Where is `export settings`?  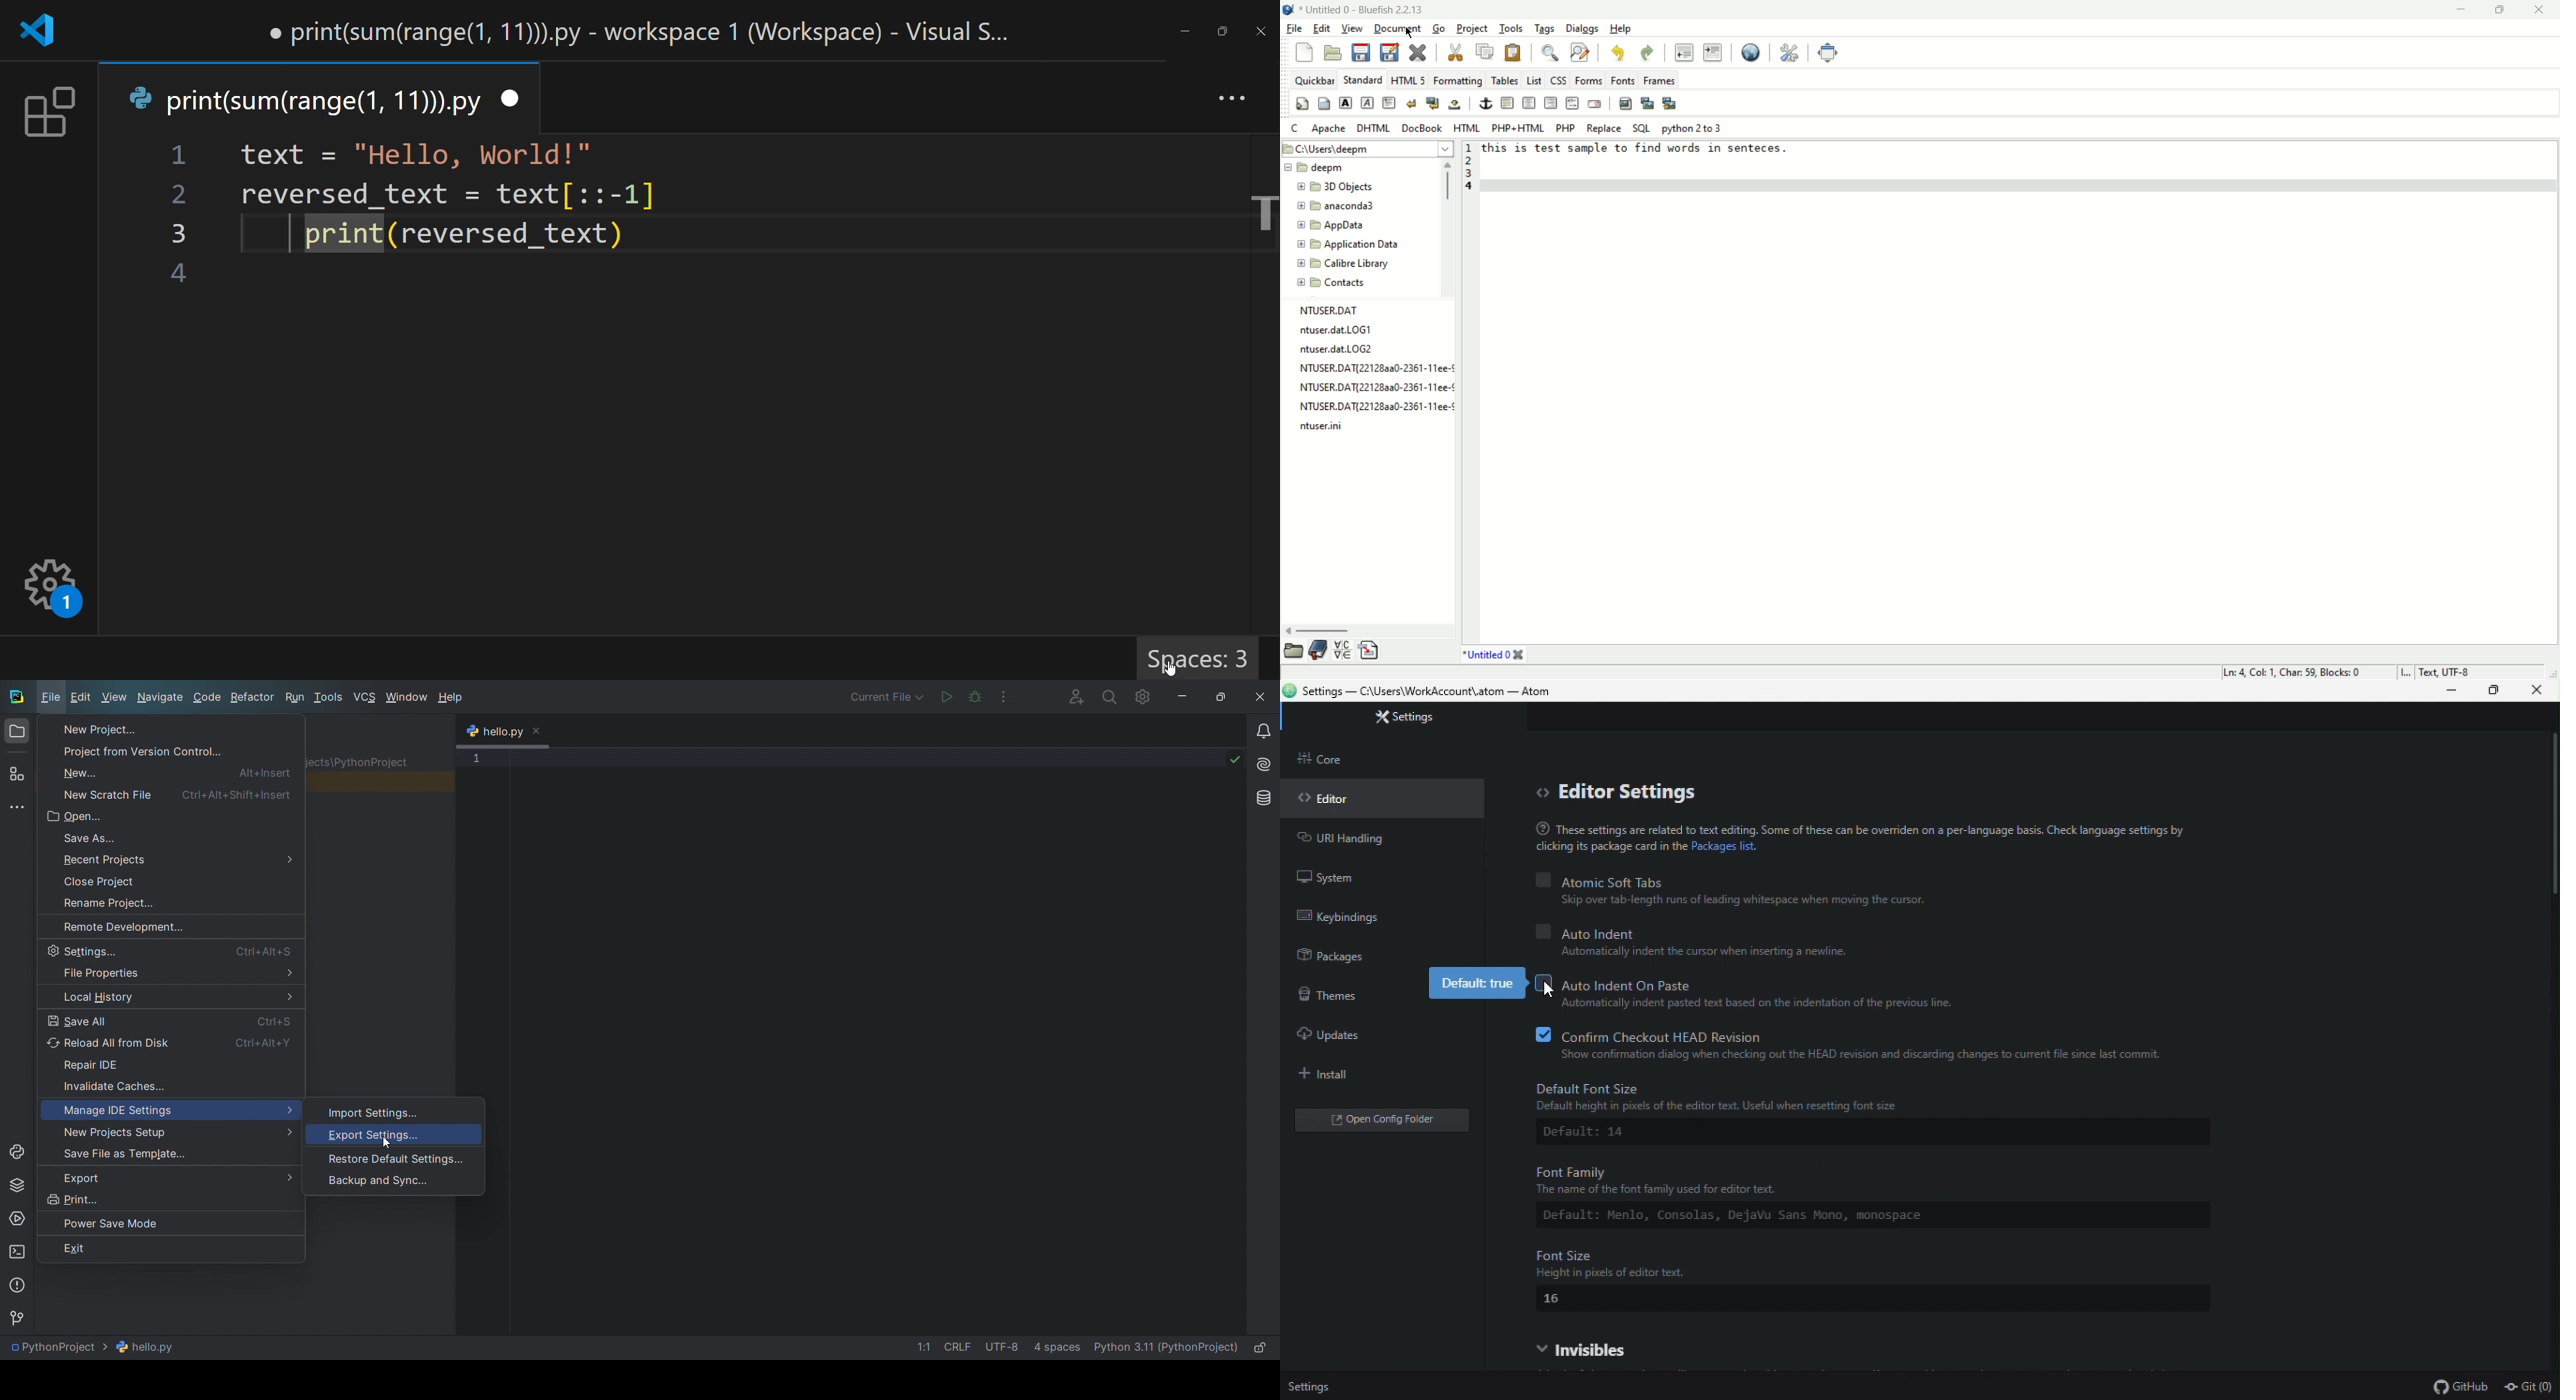 export settings is located at coordinates (381, 1135).